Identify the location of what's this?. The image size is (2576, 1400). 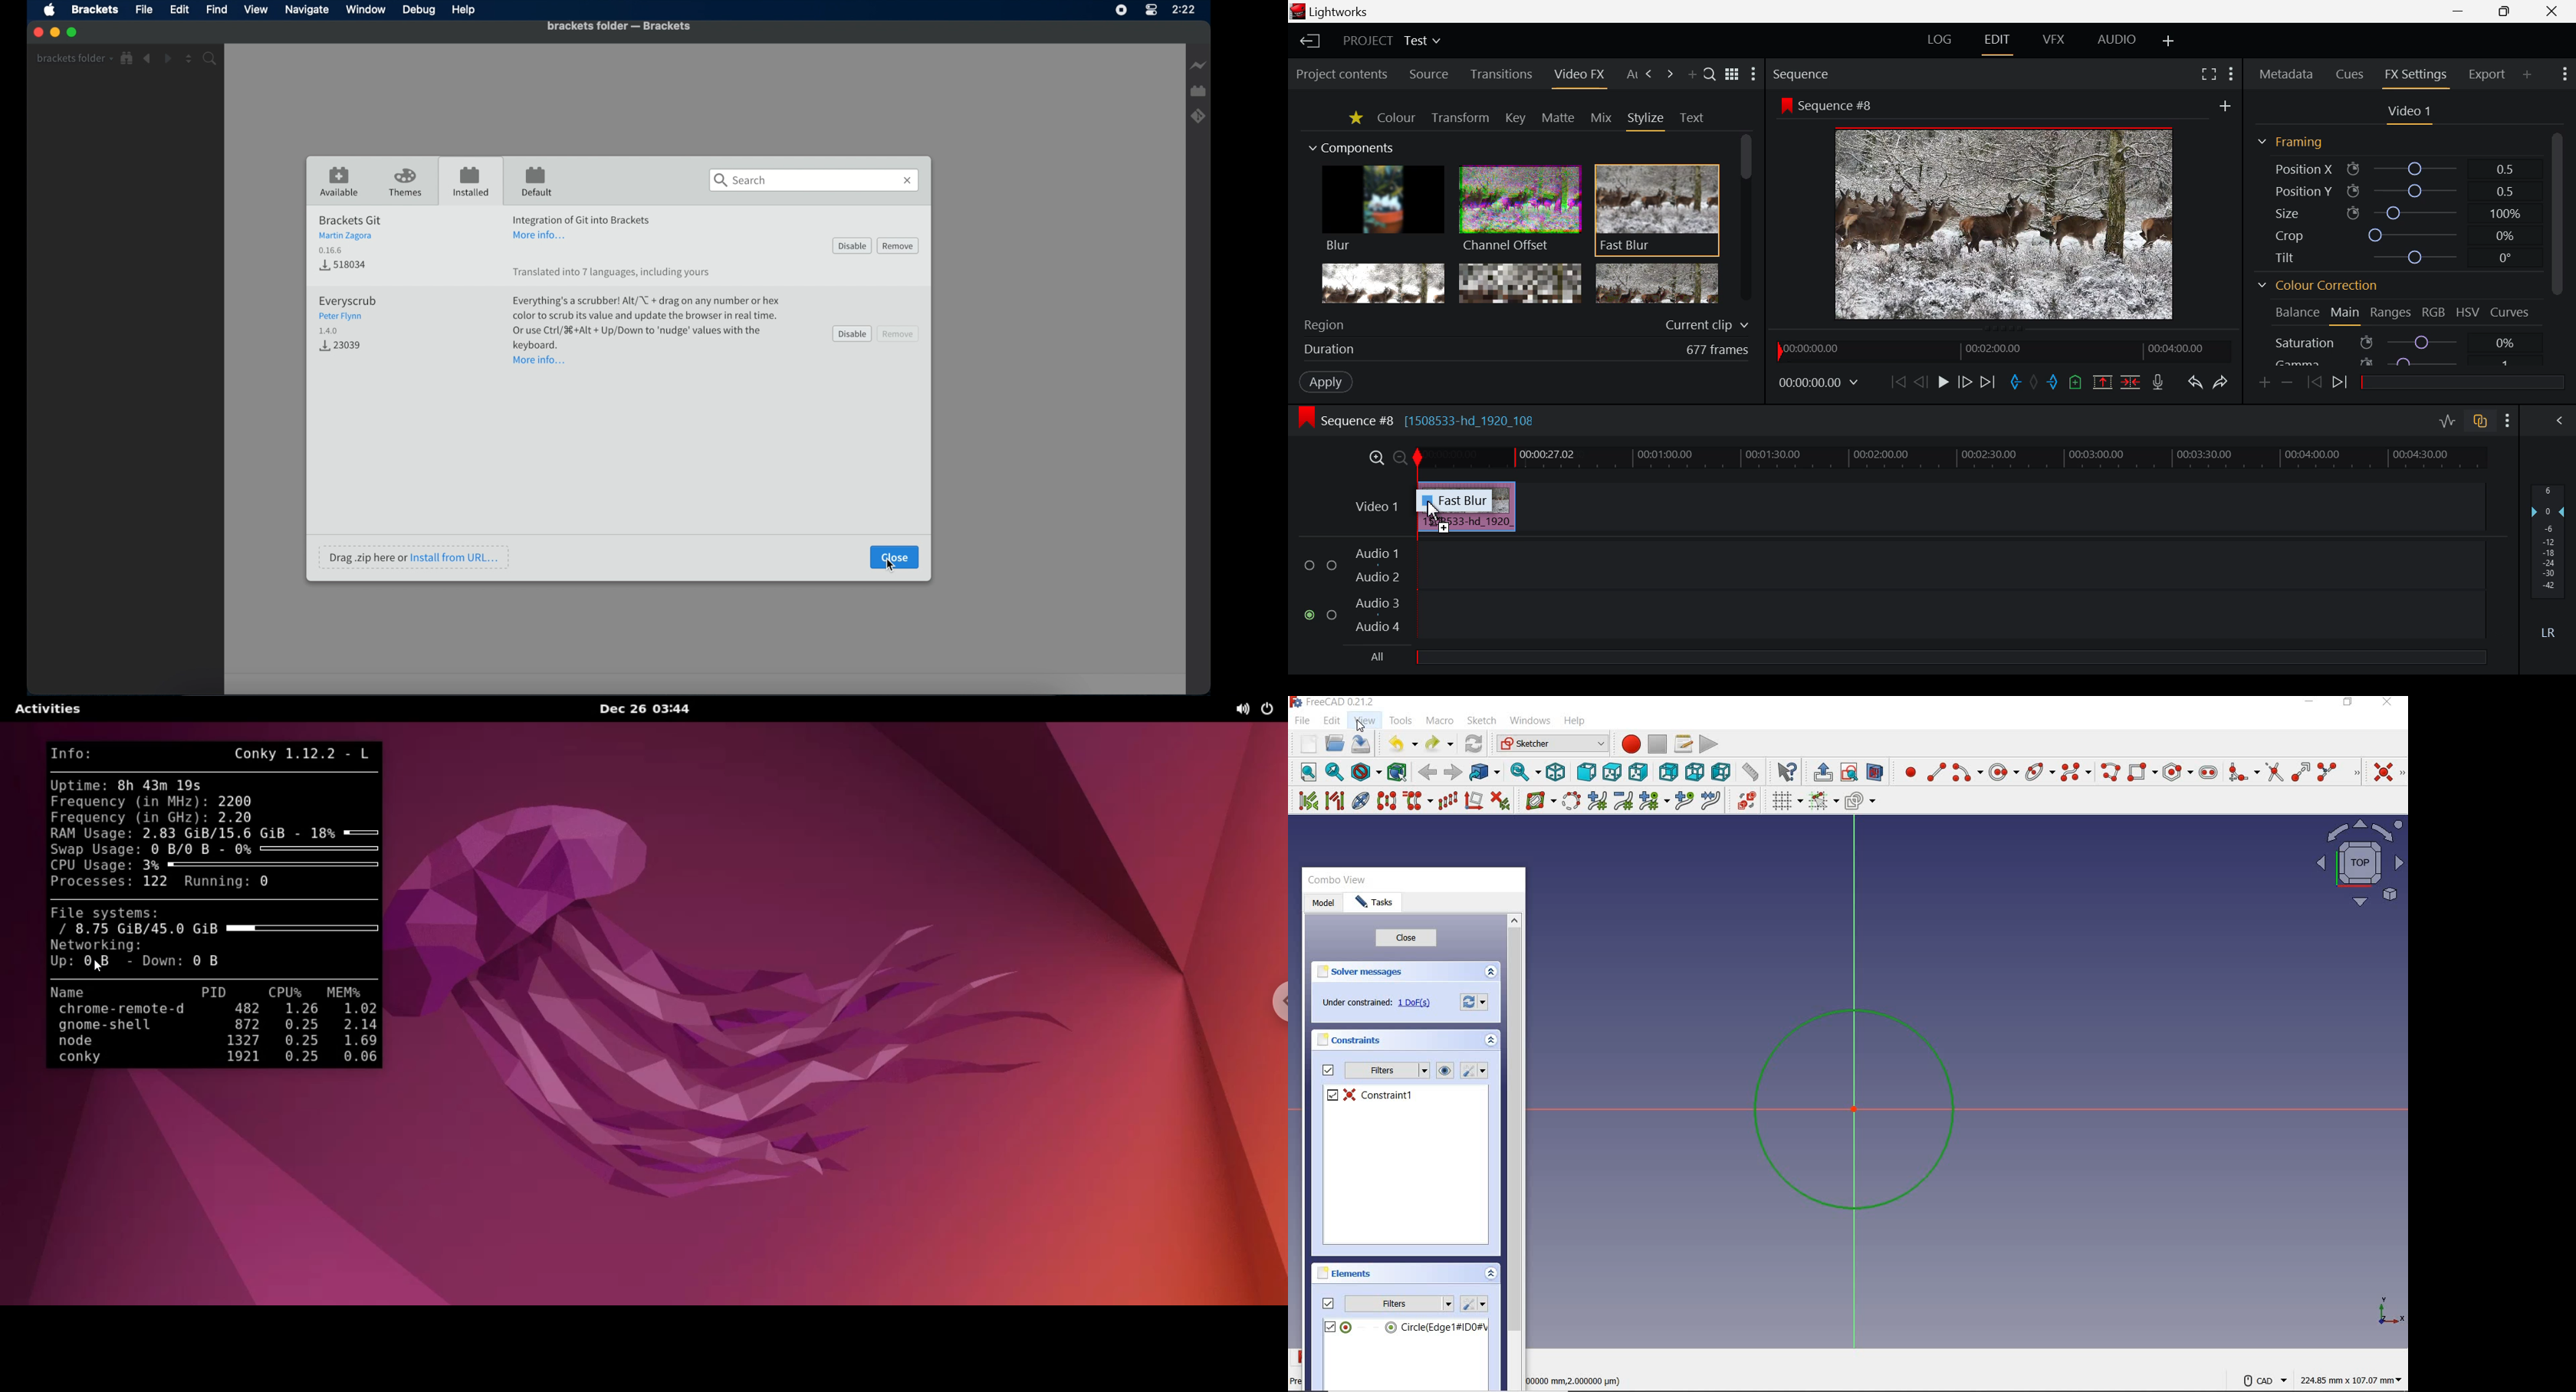
(1785, 771).